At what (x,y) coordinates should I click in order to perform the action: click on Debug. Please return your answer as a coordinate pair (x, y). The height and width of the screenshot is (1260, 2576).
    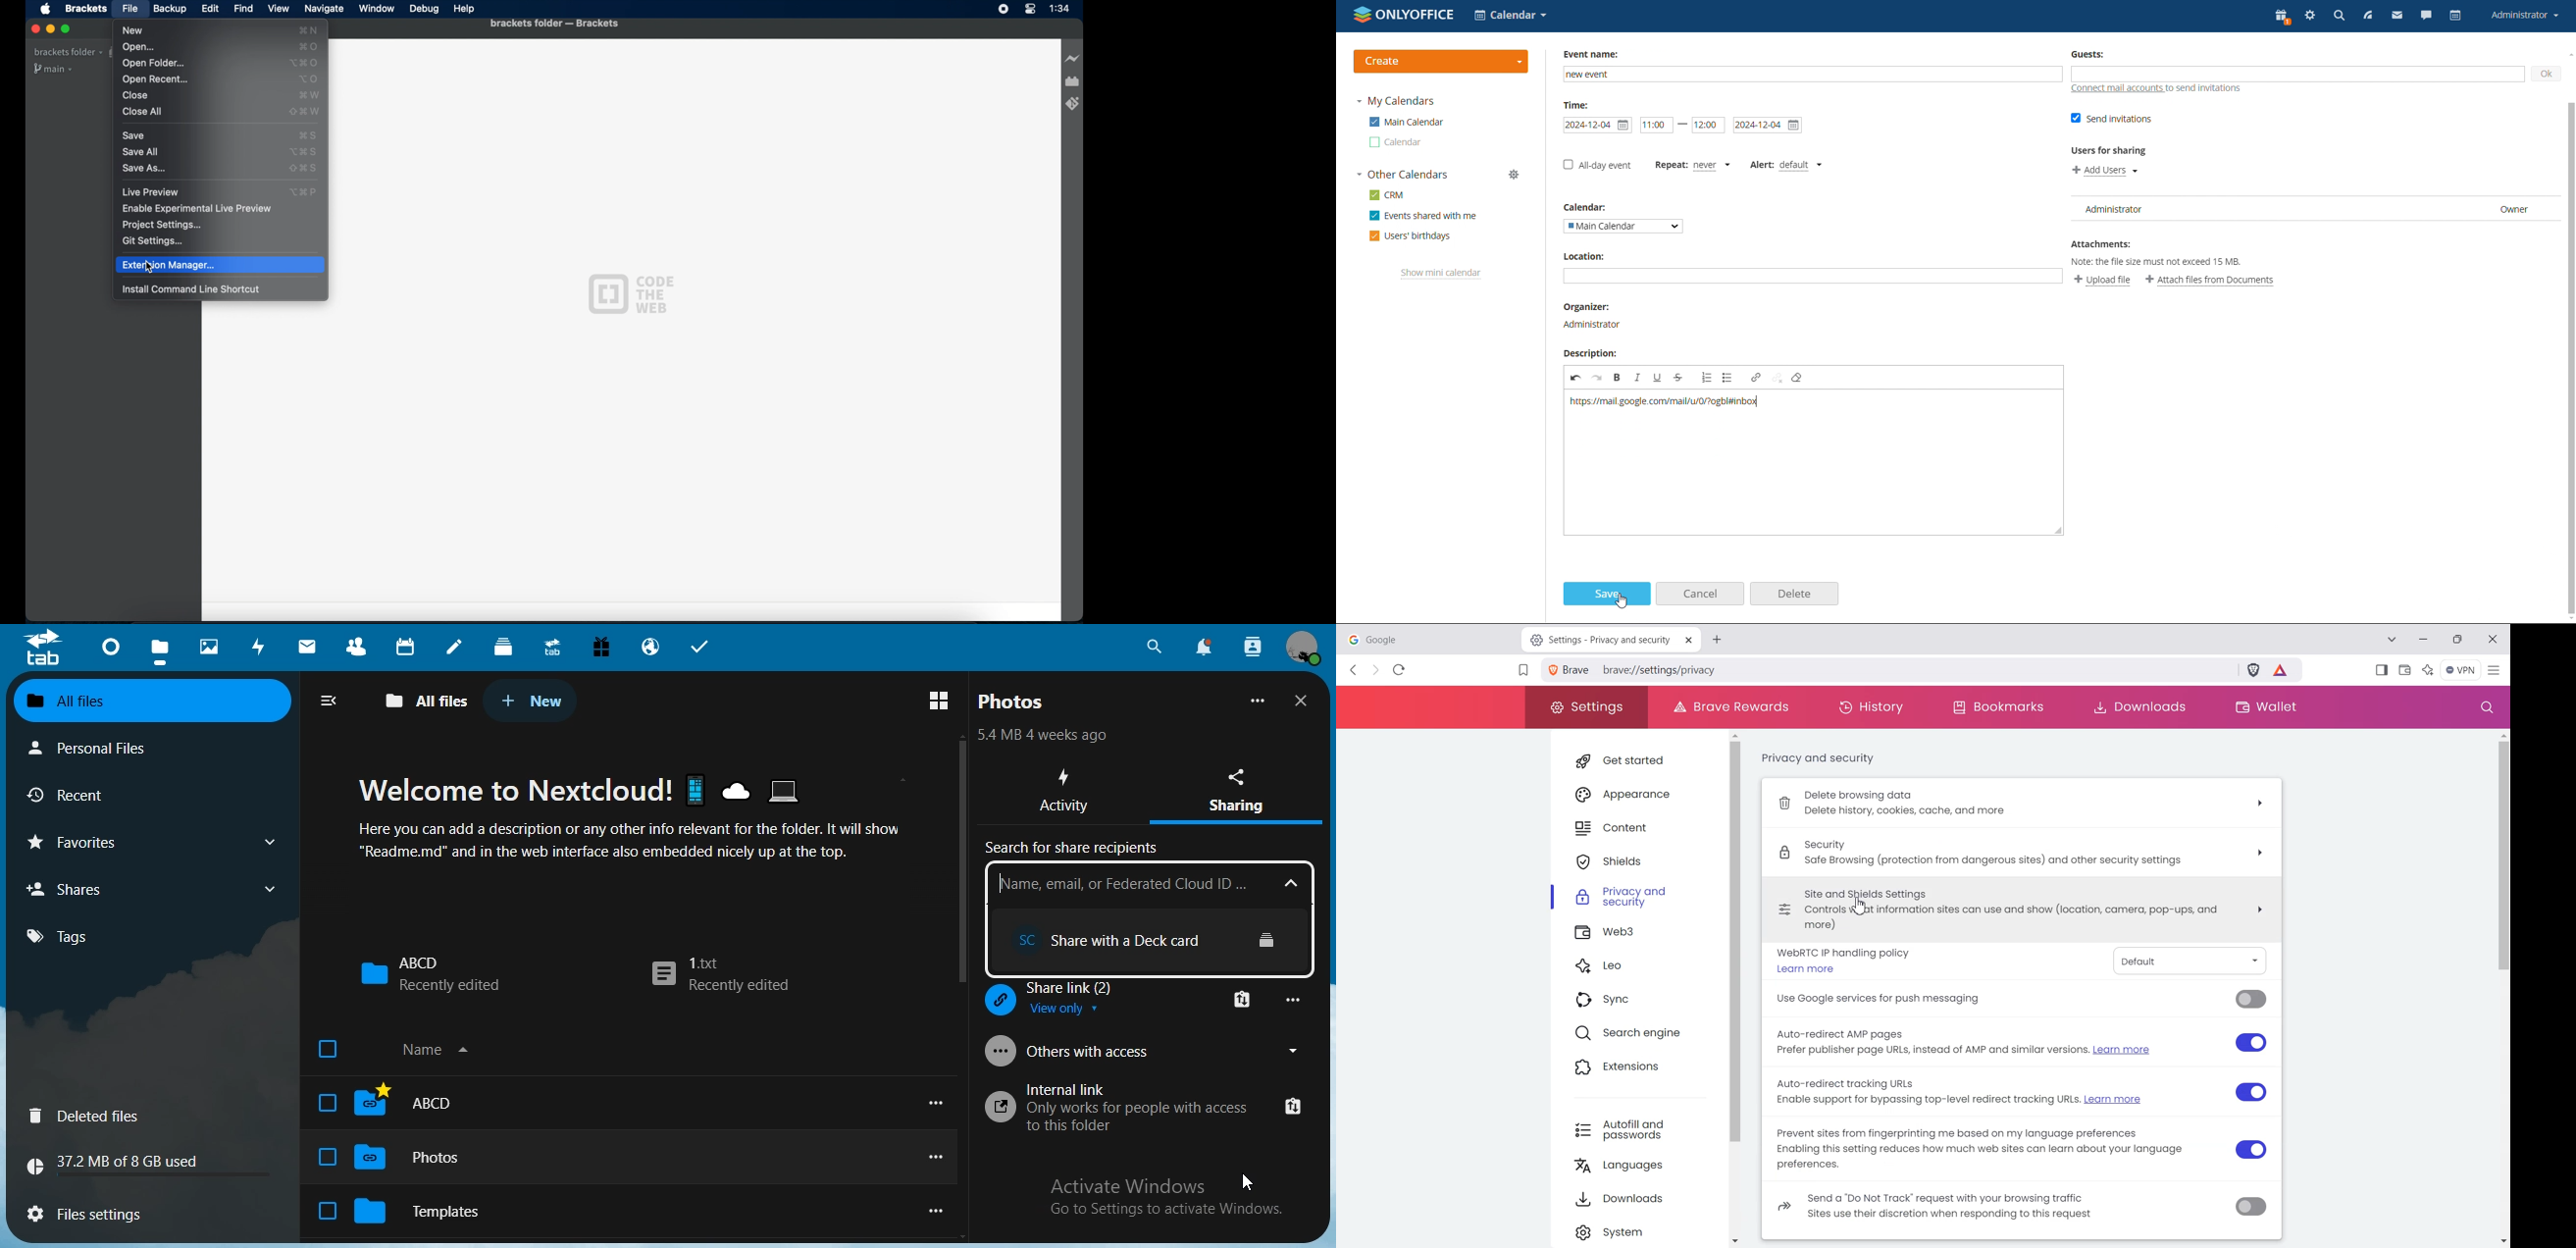
    Looking at the image, I should click on (425, 9).